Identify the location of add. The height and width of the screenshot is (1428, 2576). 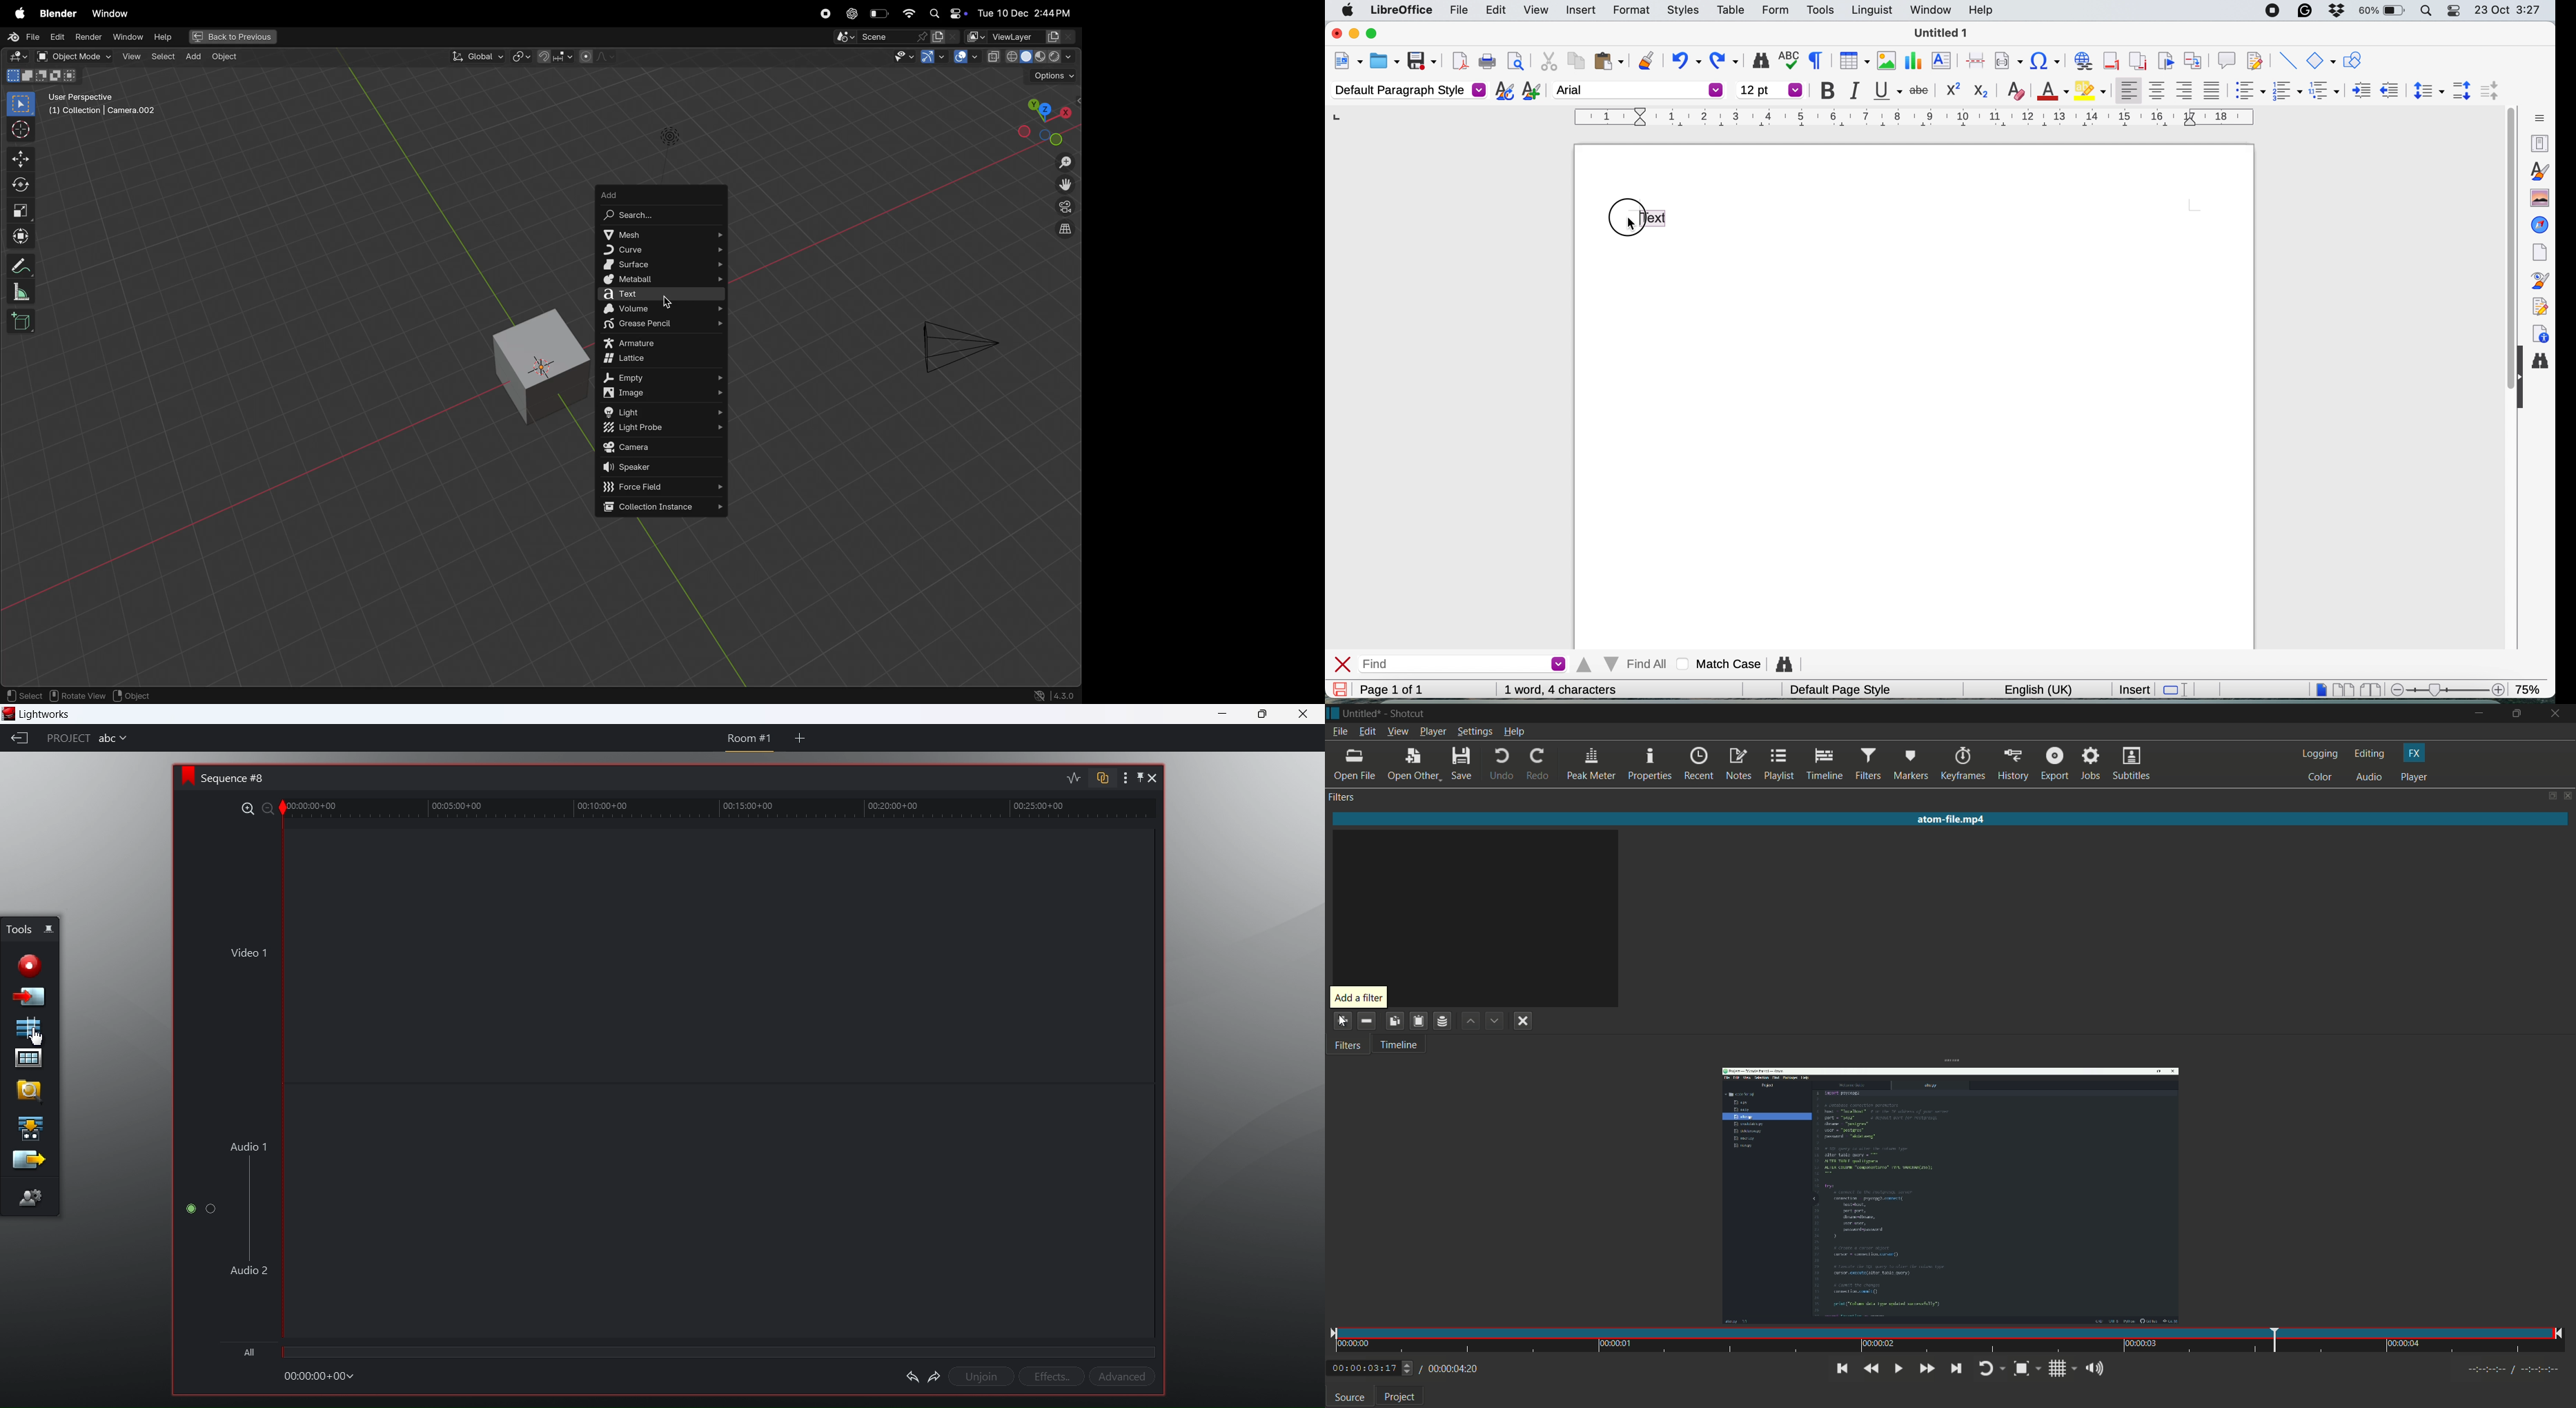
(193, 56).